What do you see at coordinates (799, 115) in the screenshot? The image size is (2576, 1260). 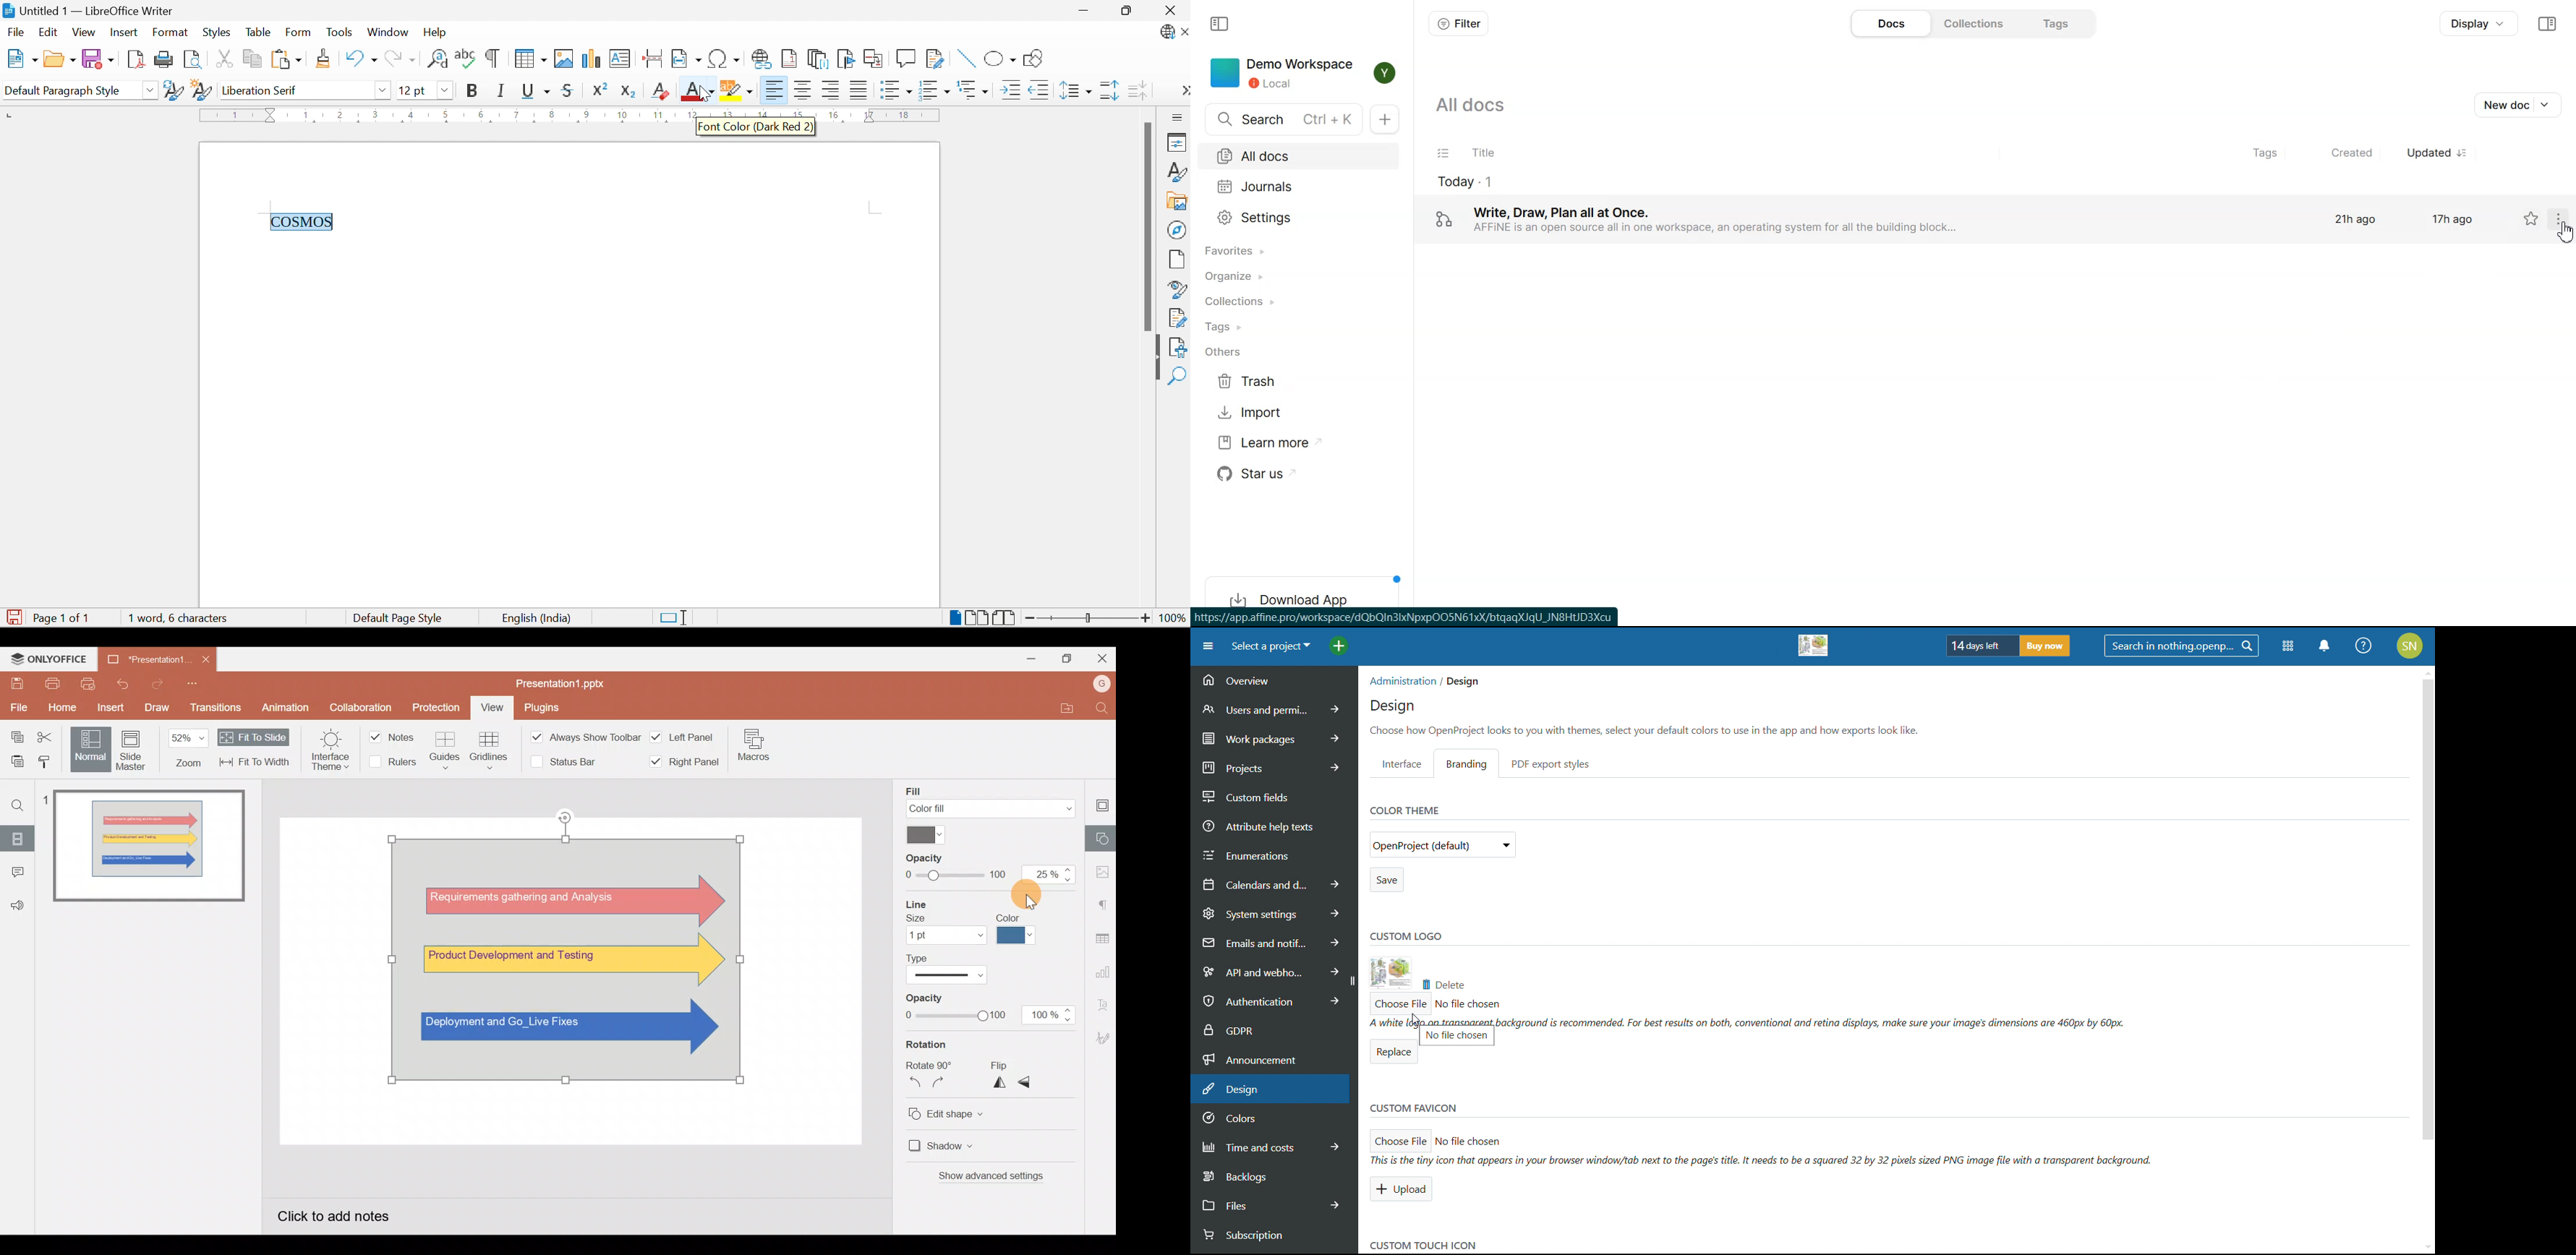 I see `15` at bounding box center [799, 115].